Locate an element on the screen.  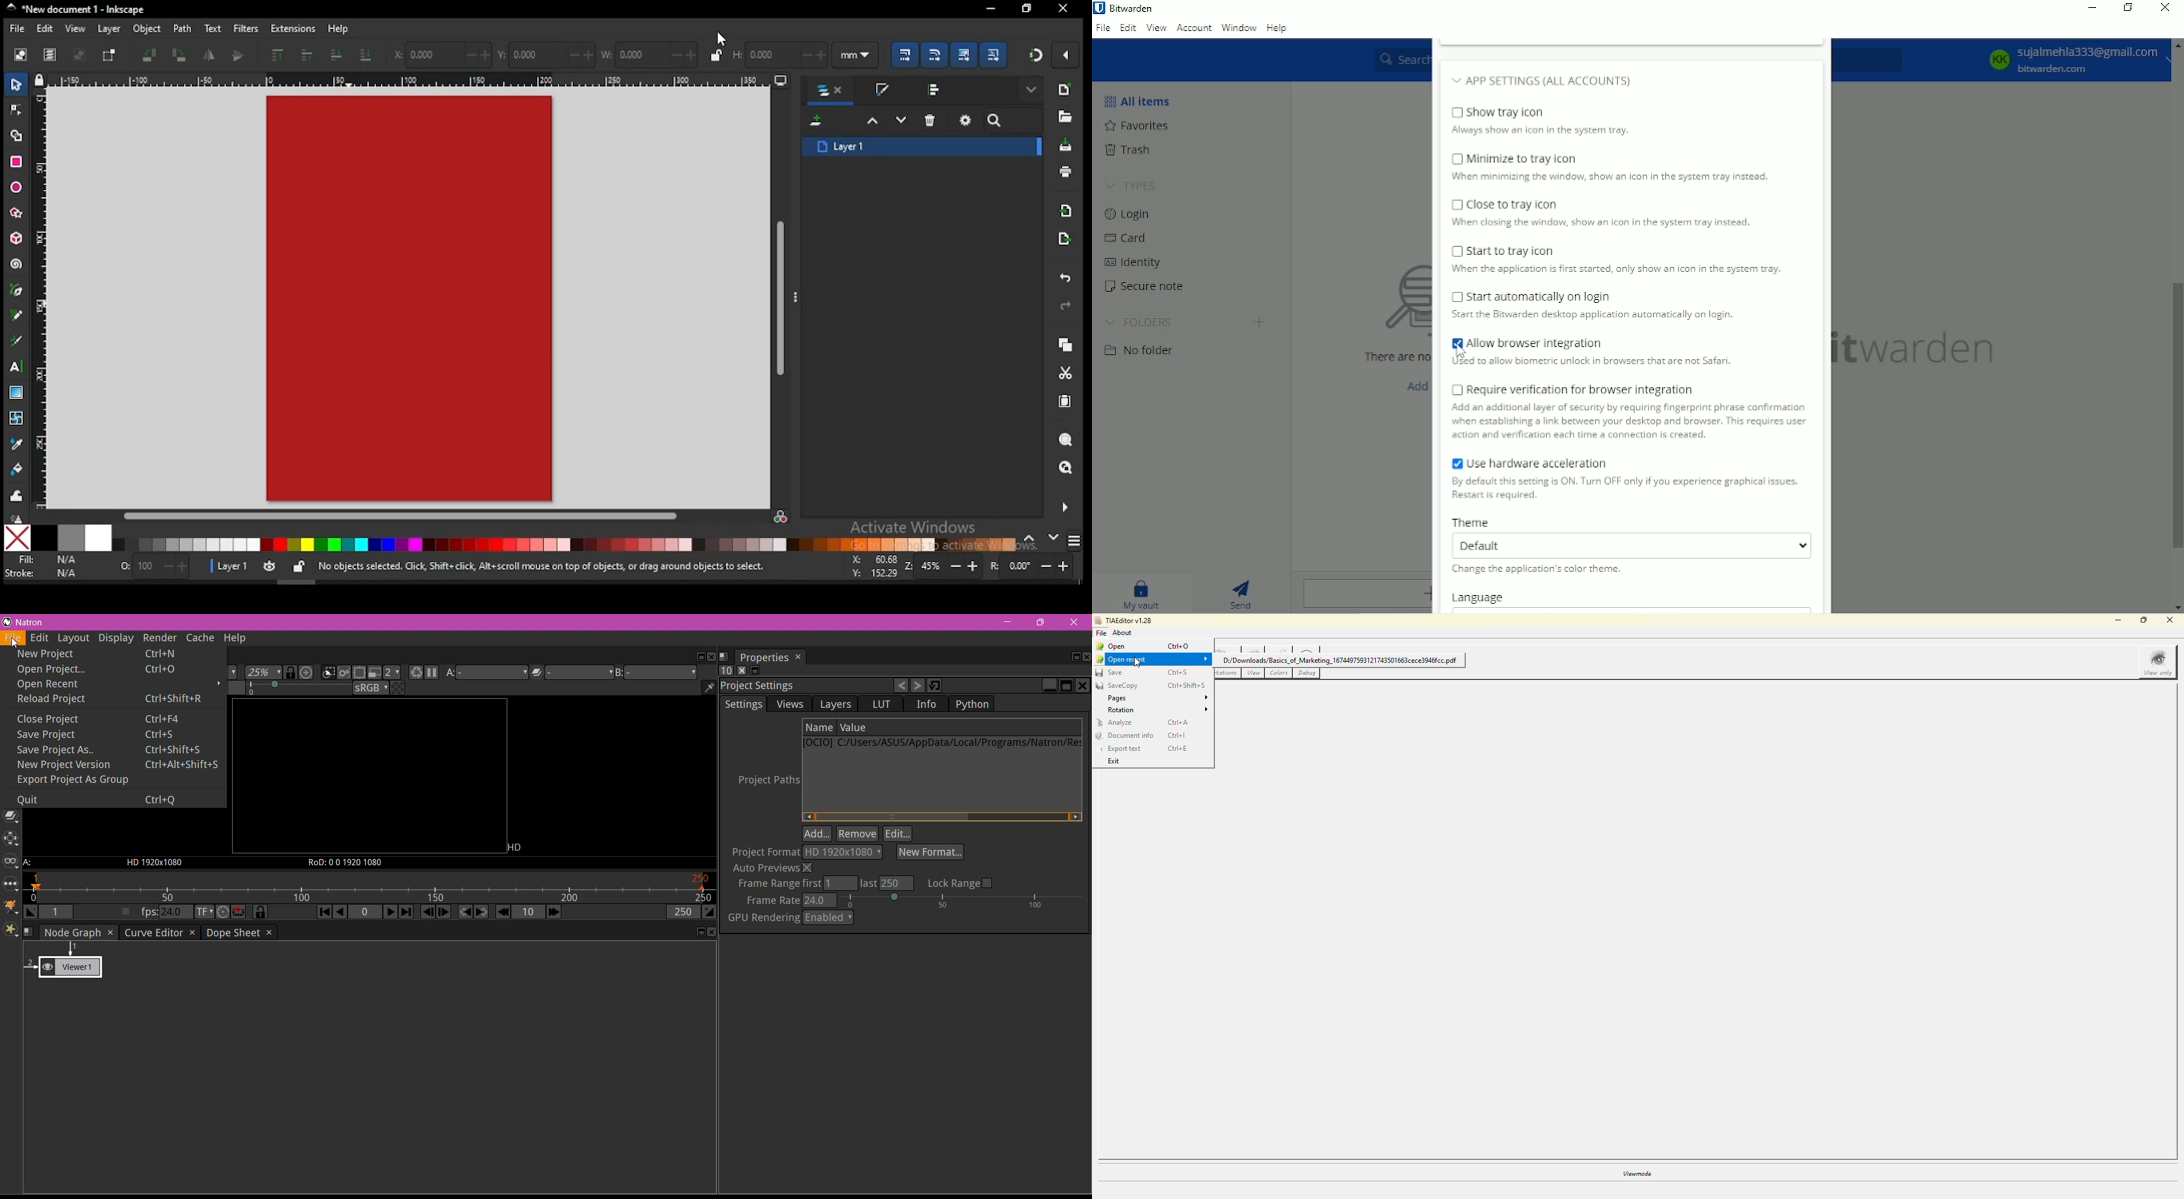
star/polygon tool is located at coordinates (17, 213).